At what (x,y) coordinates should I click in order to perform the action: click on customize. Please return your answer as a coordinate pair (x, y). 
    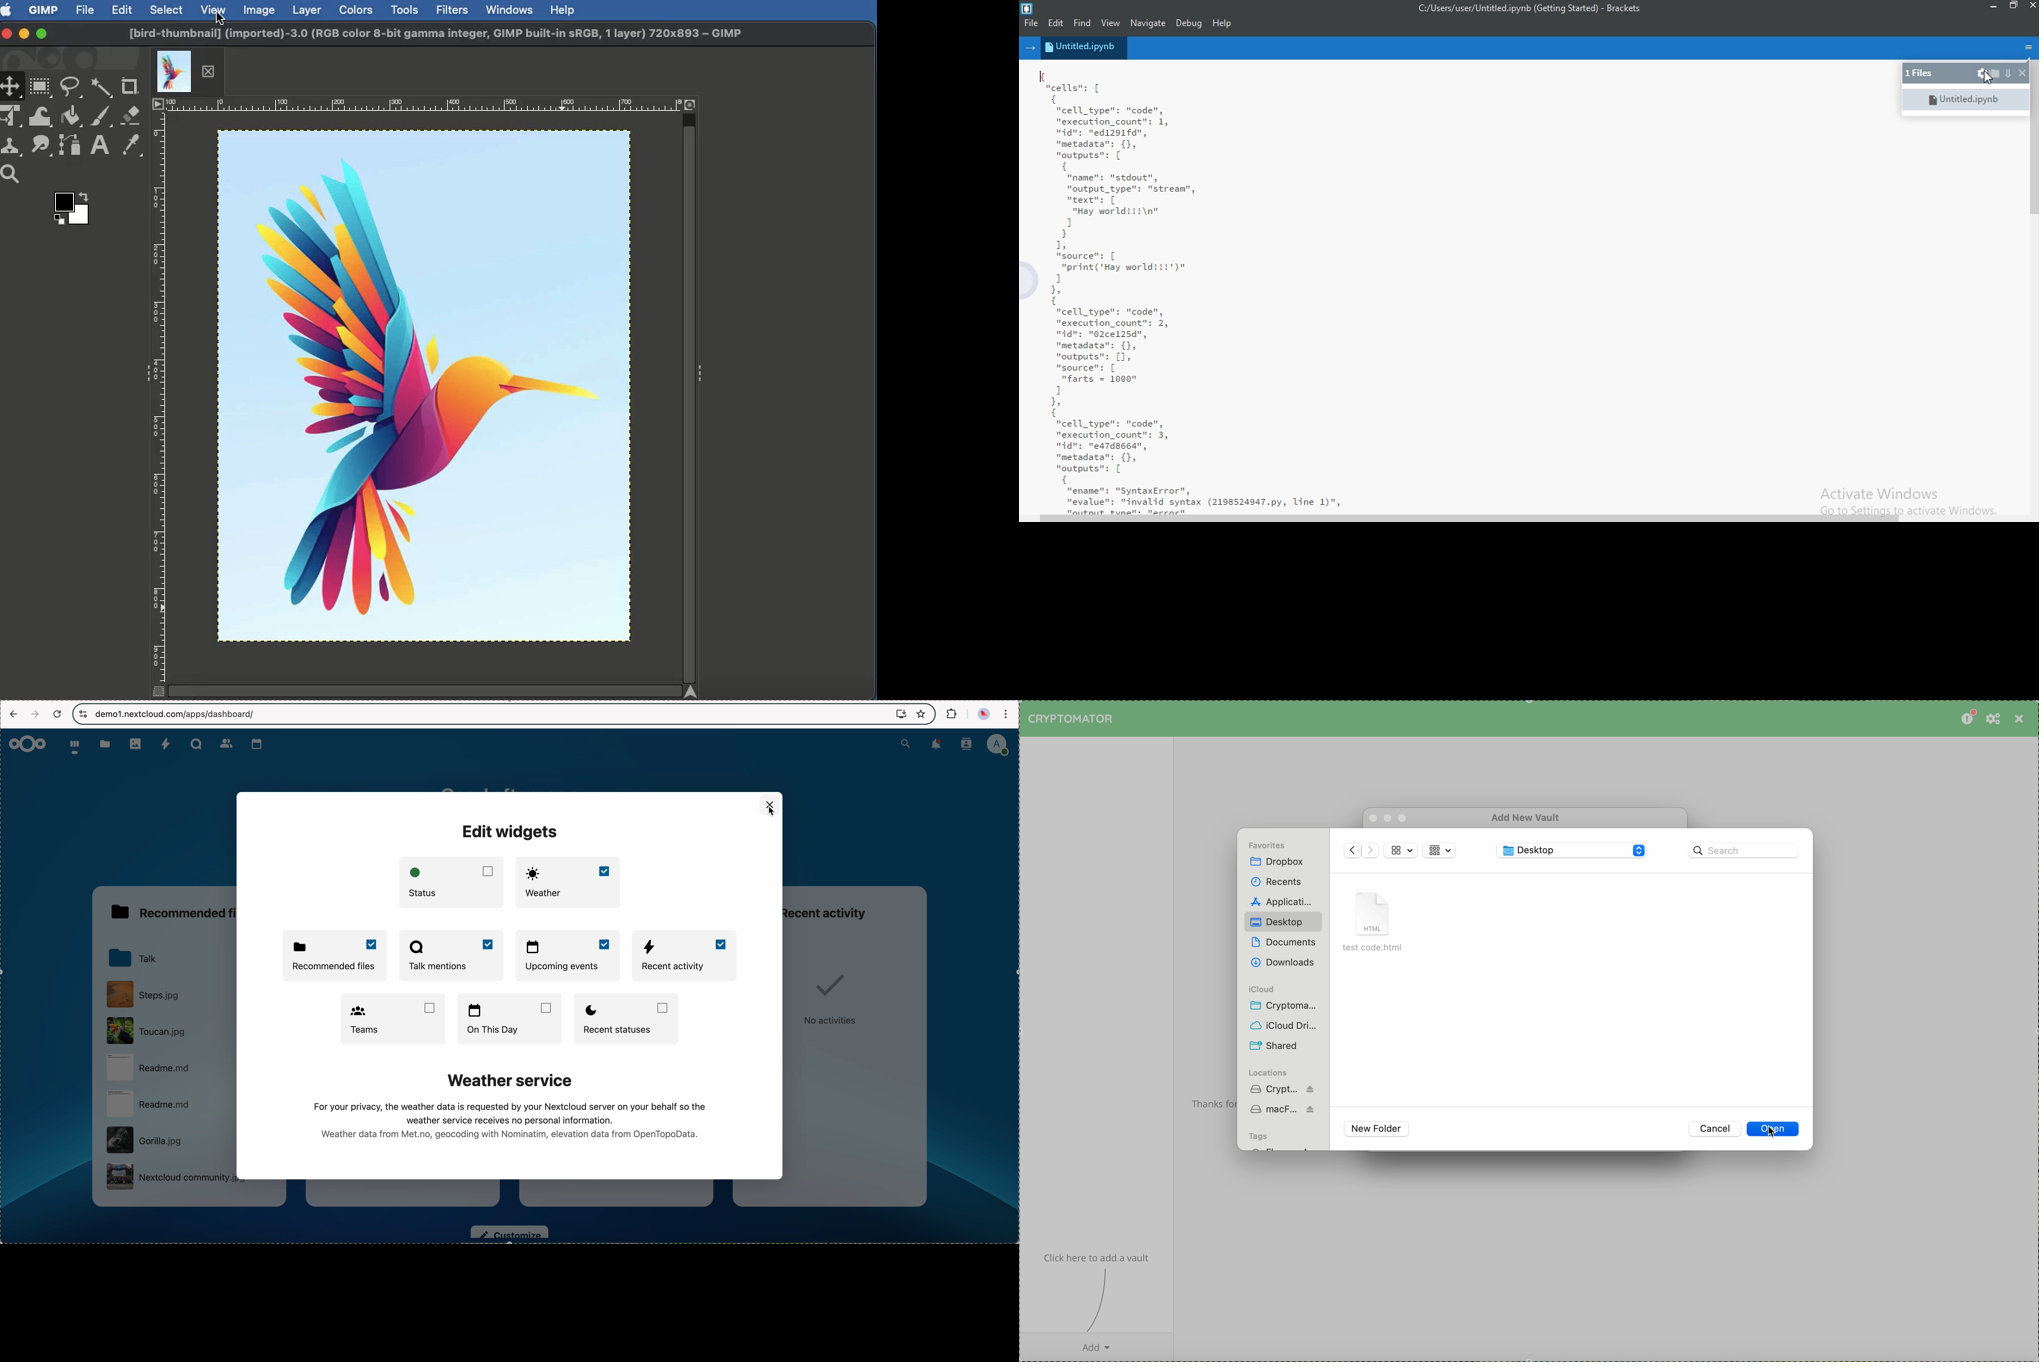
    Looking at the image, I should click on (509, 1233).